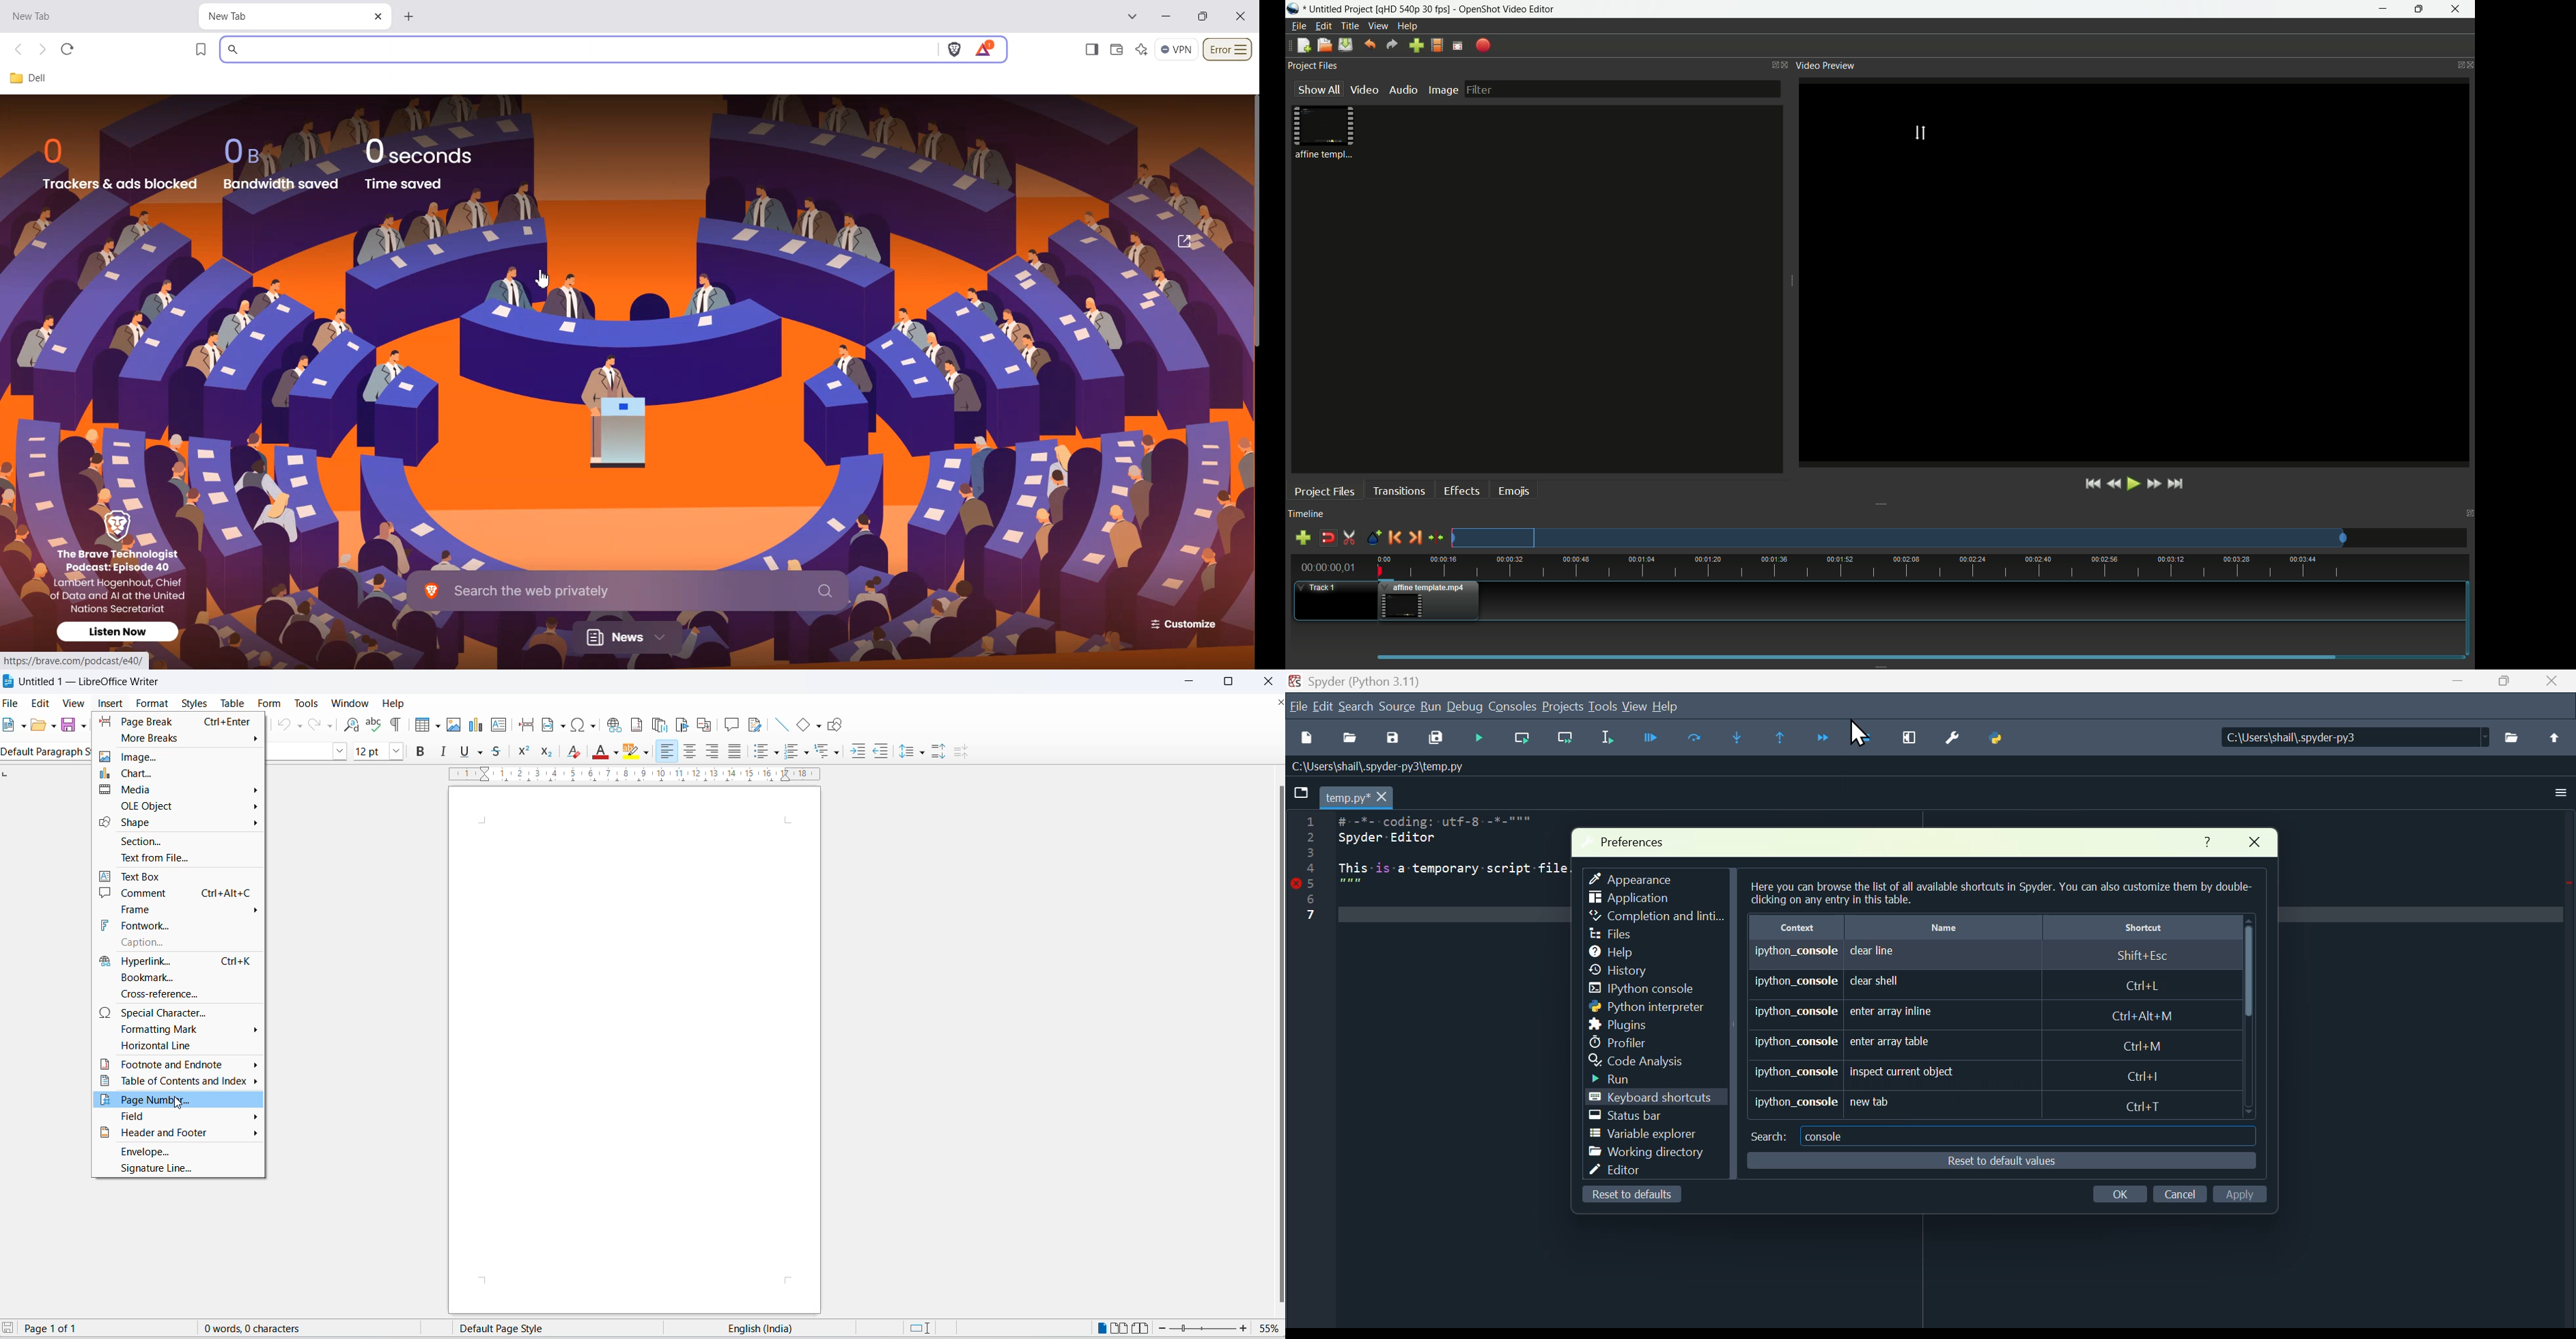 Image resolution: width=2576 pixels, height=1344 pixels. Describe the element at coordinates (1641, 877) in the screenshot. I see `Appearance` at that location.